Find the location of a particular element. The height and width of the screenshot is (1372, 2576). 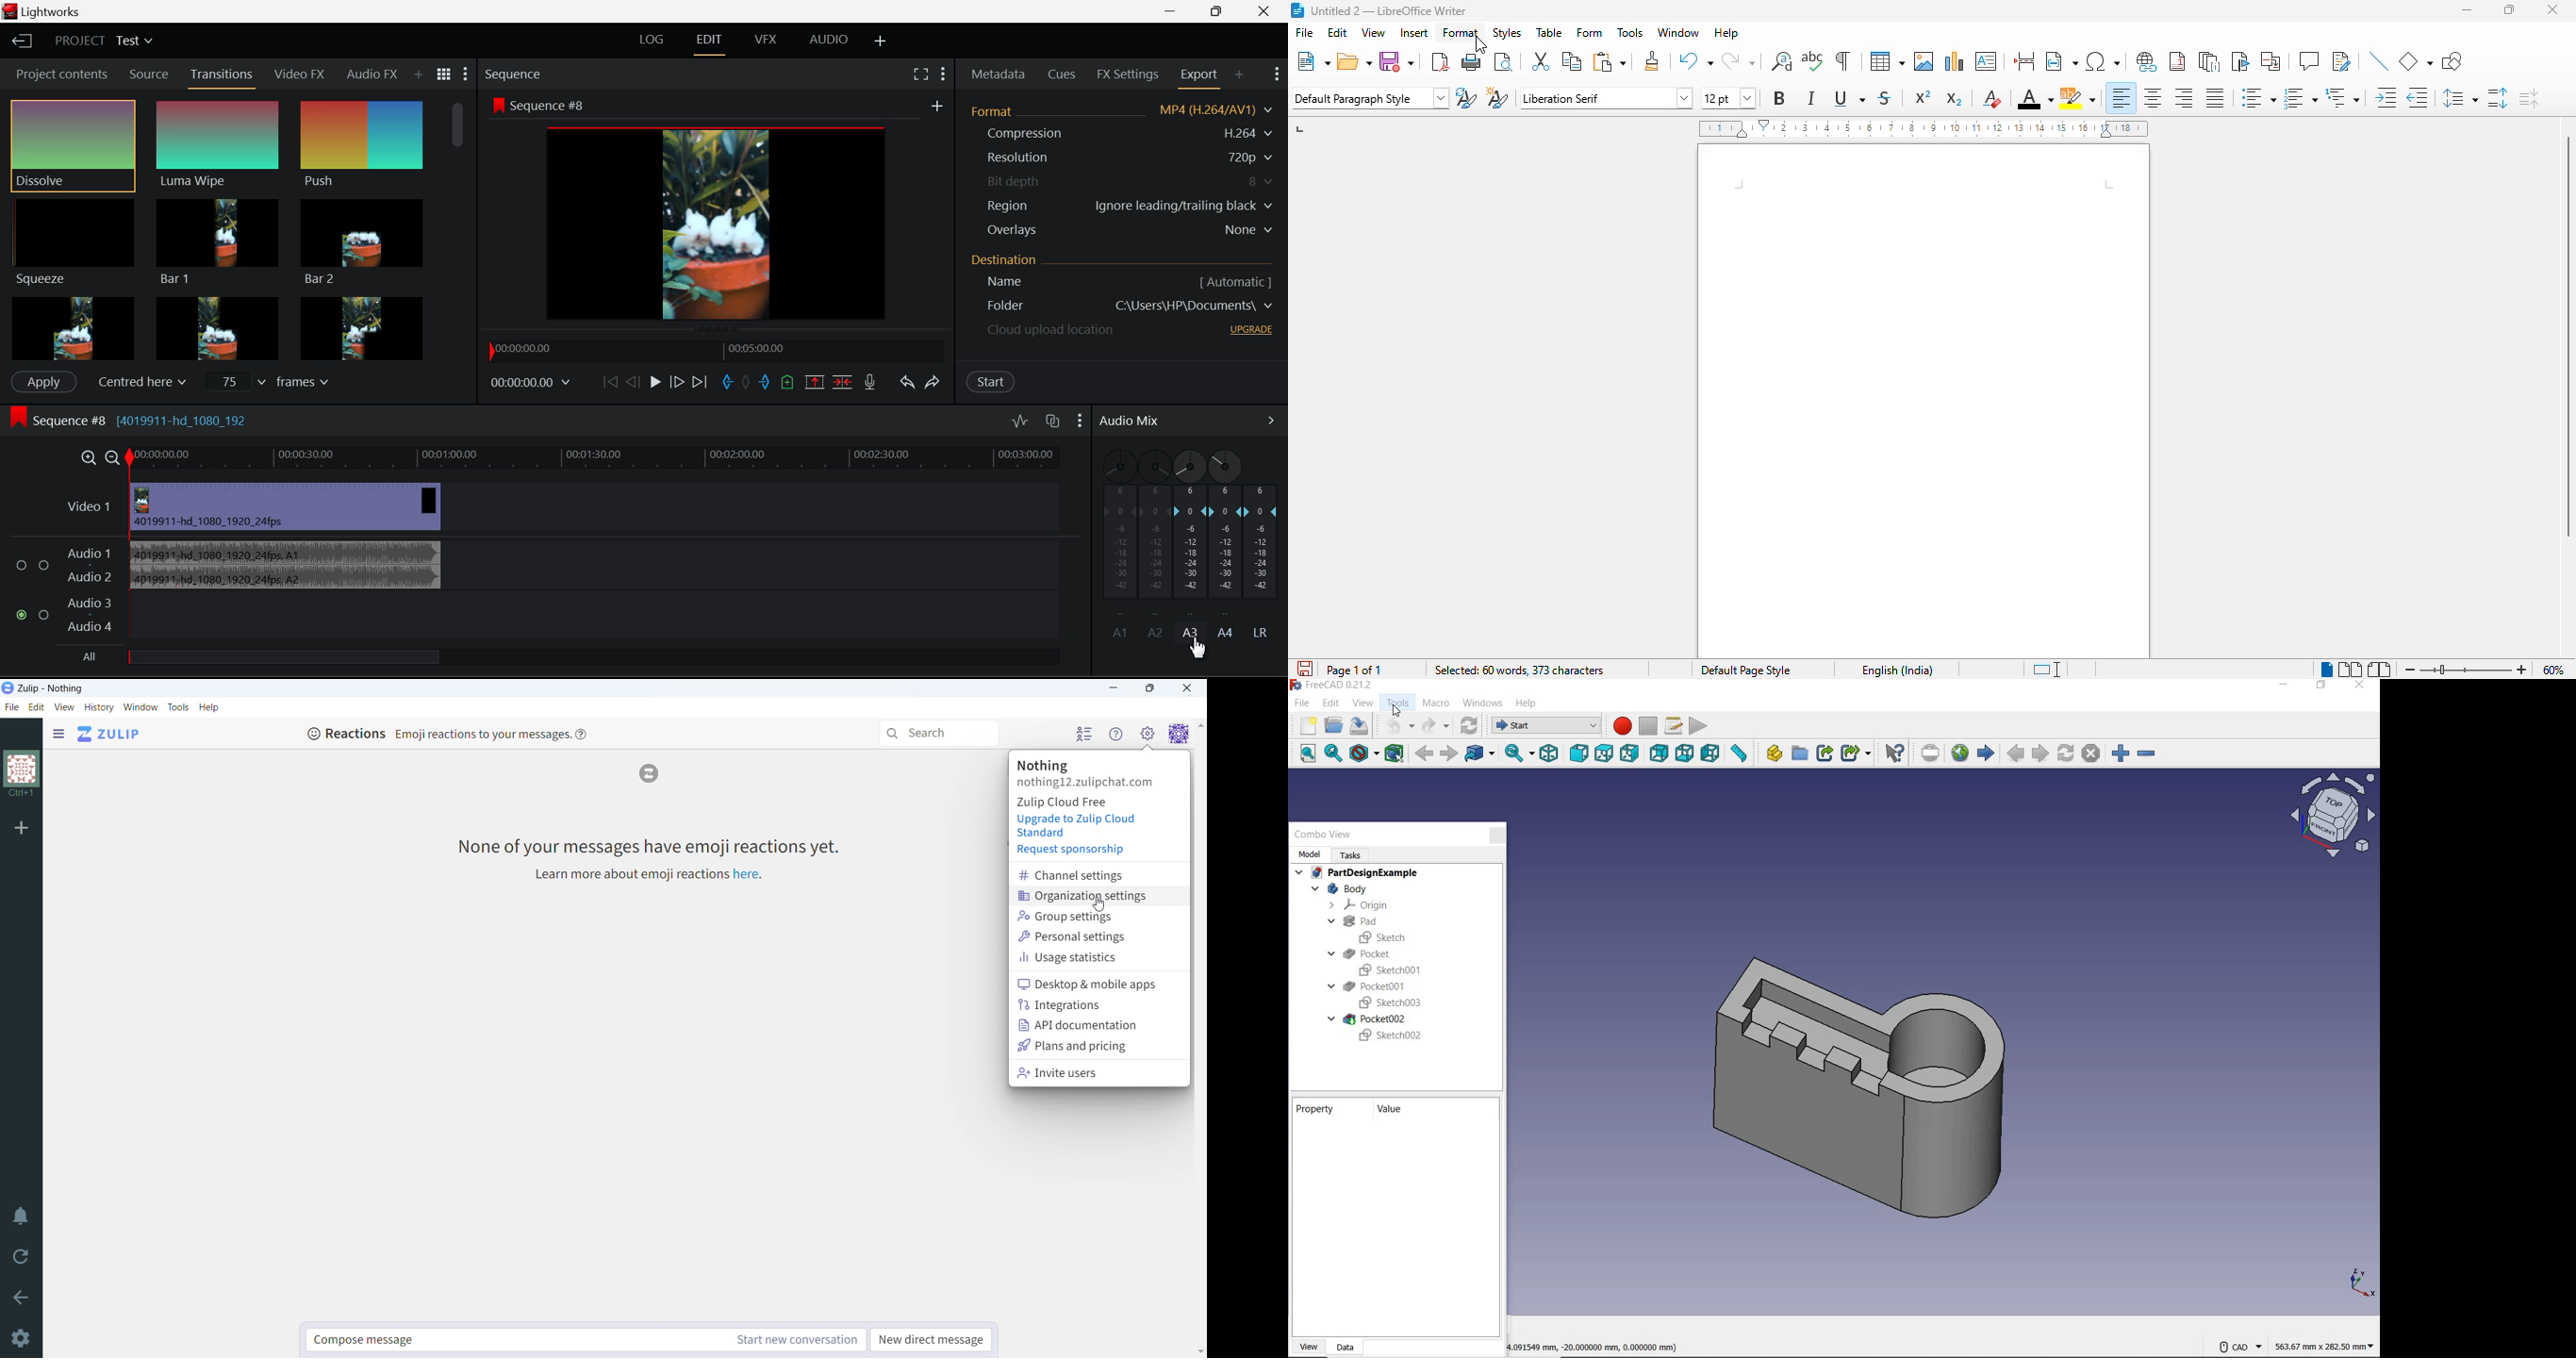

request sponsorship is located at coordinates (1072, 850).